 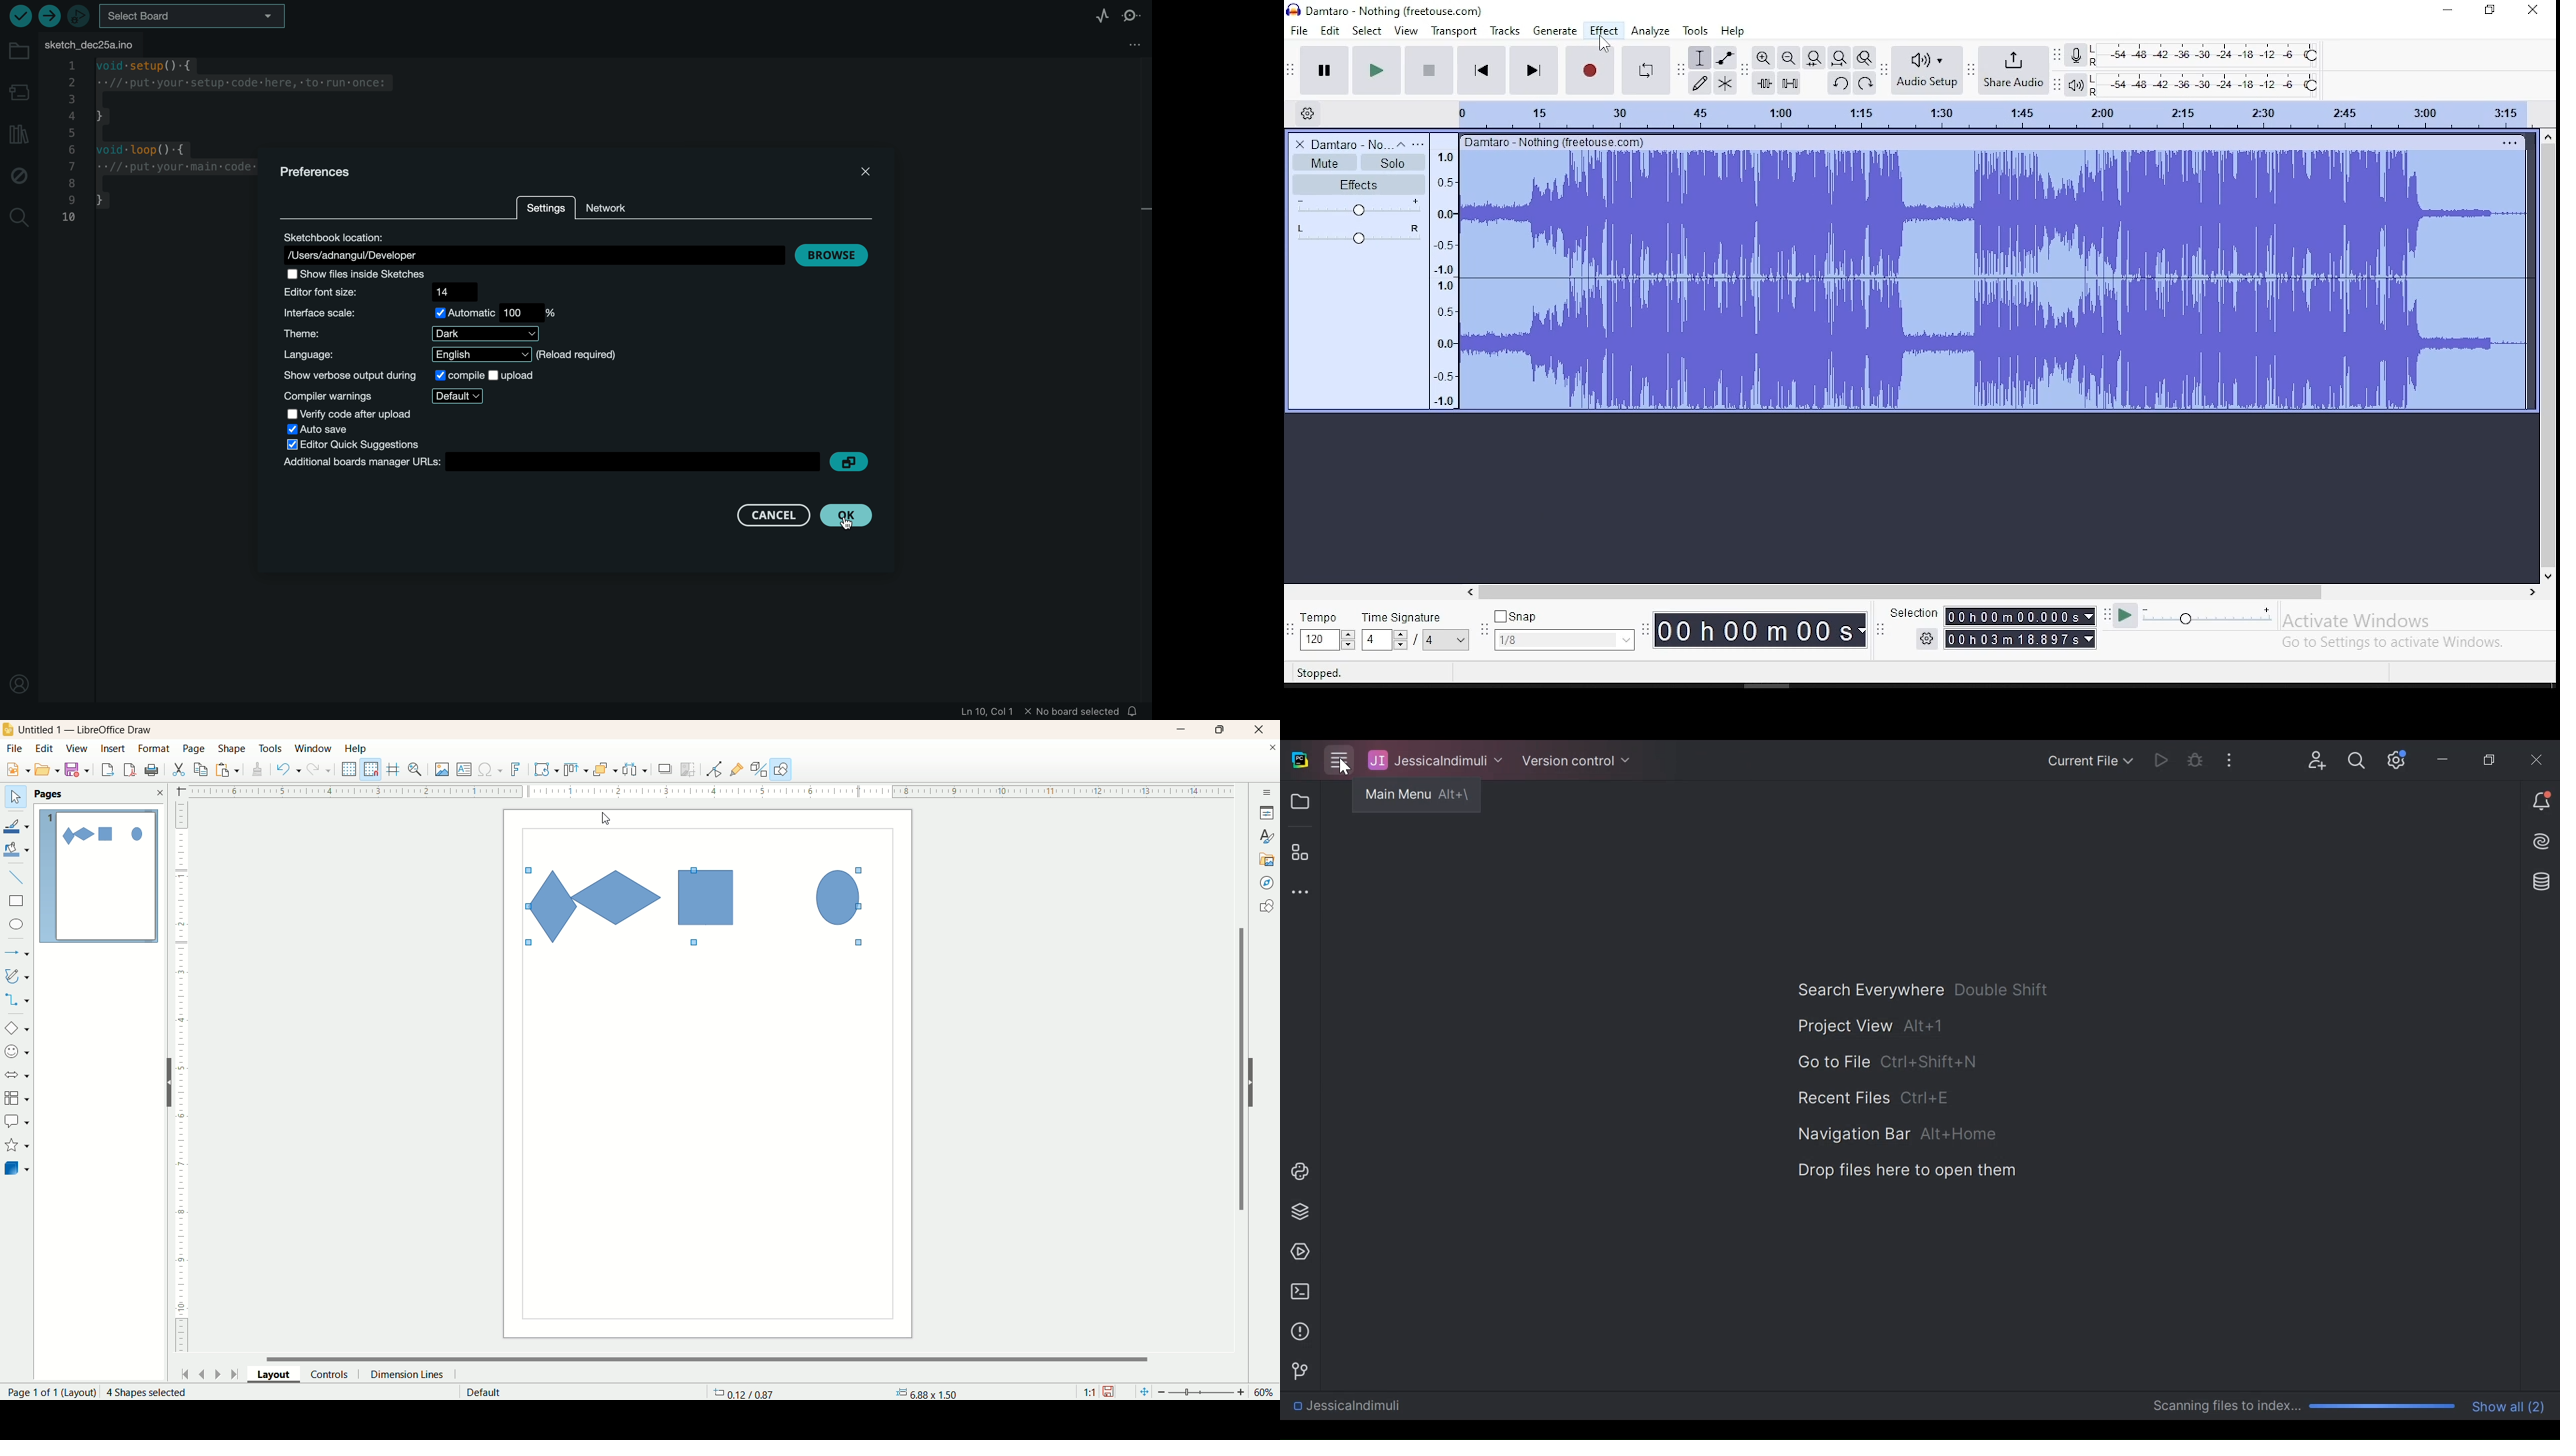 I want to click on trim audio outside selection, so click(x=1763, y=82).